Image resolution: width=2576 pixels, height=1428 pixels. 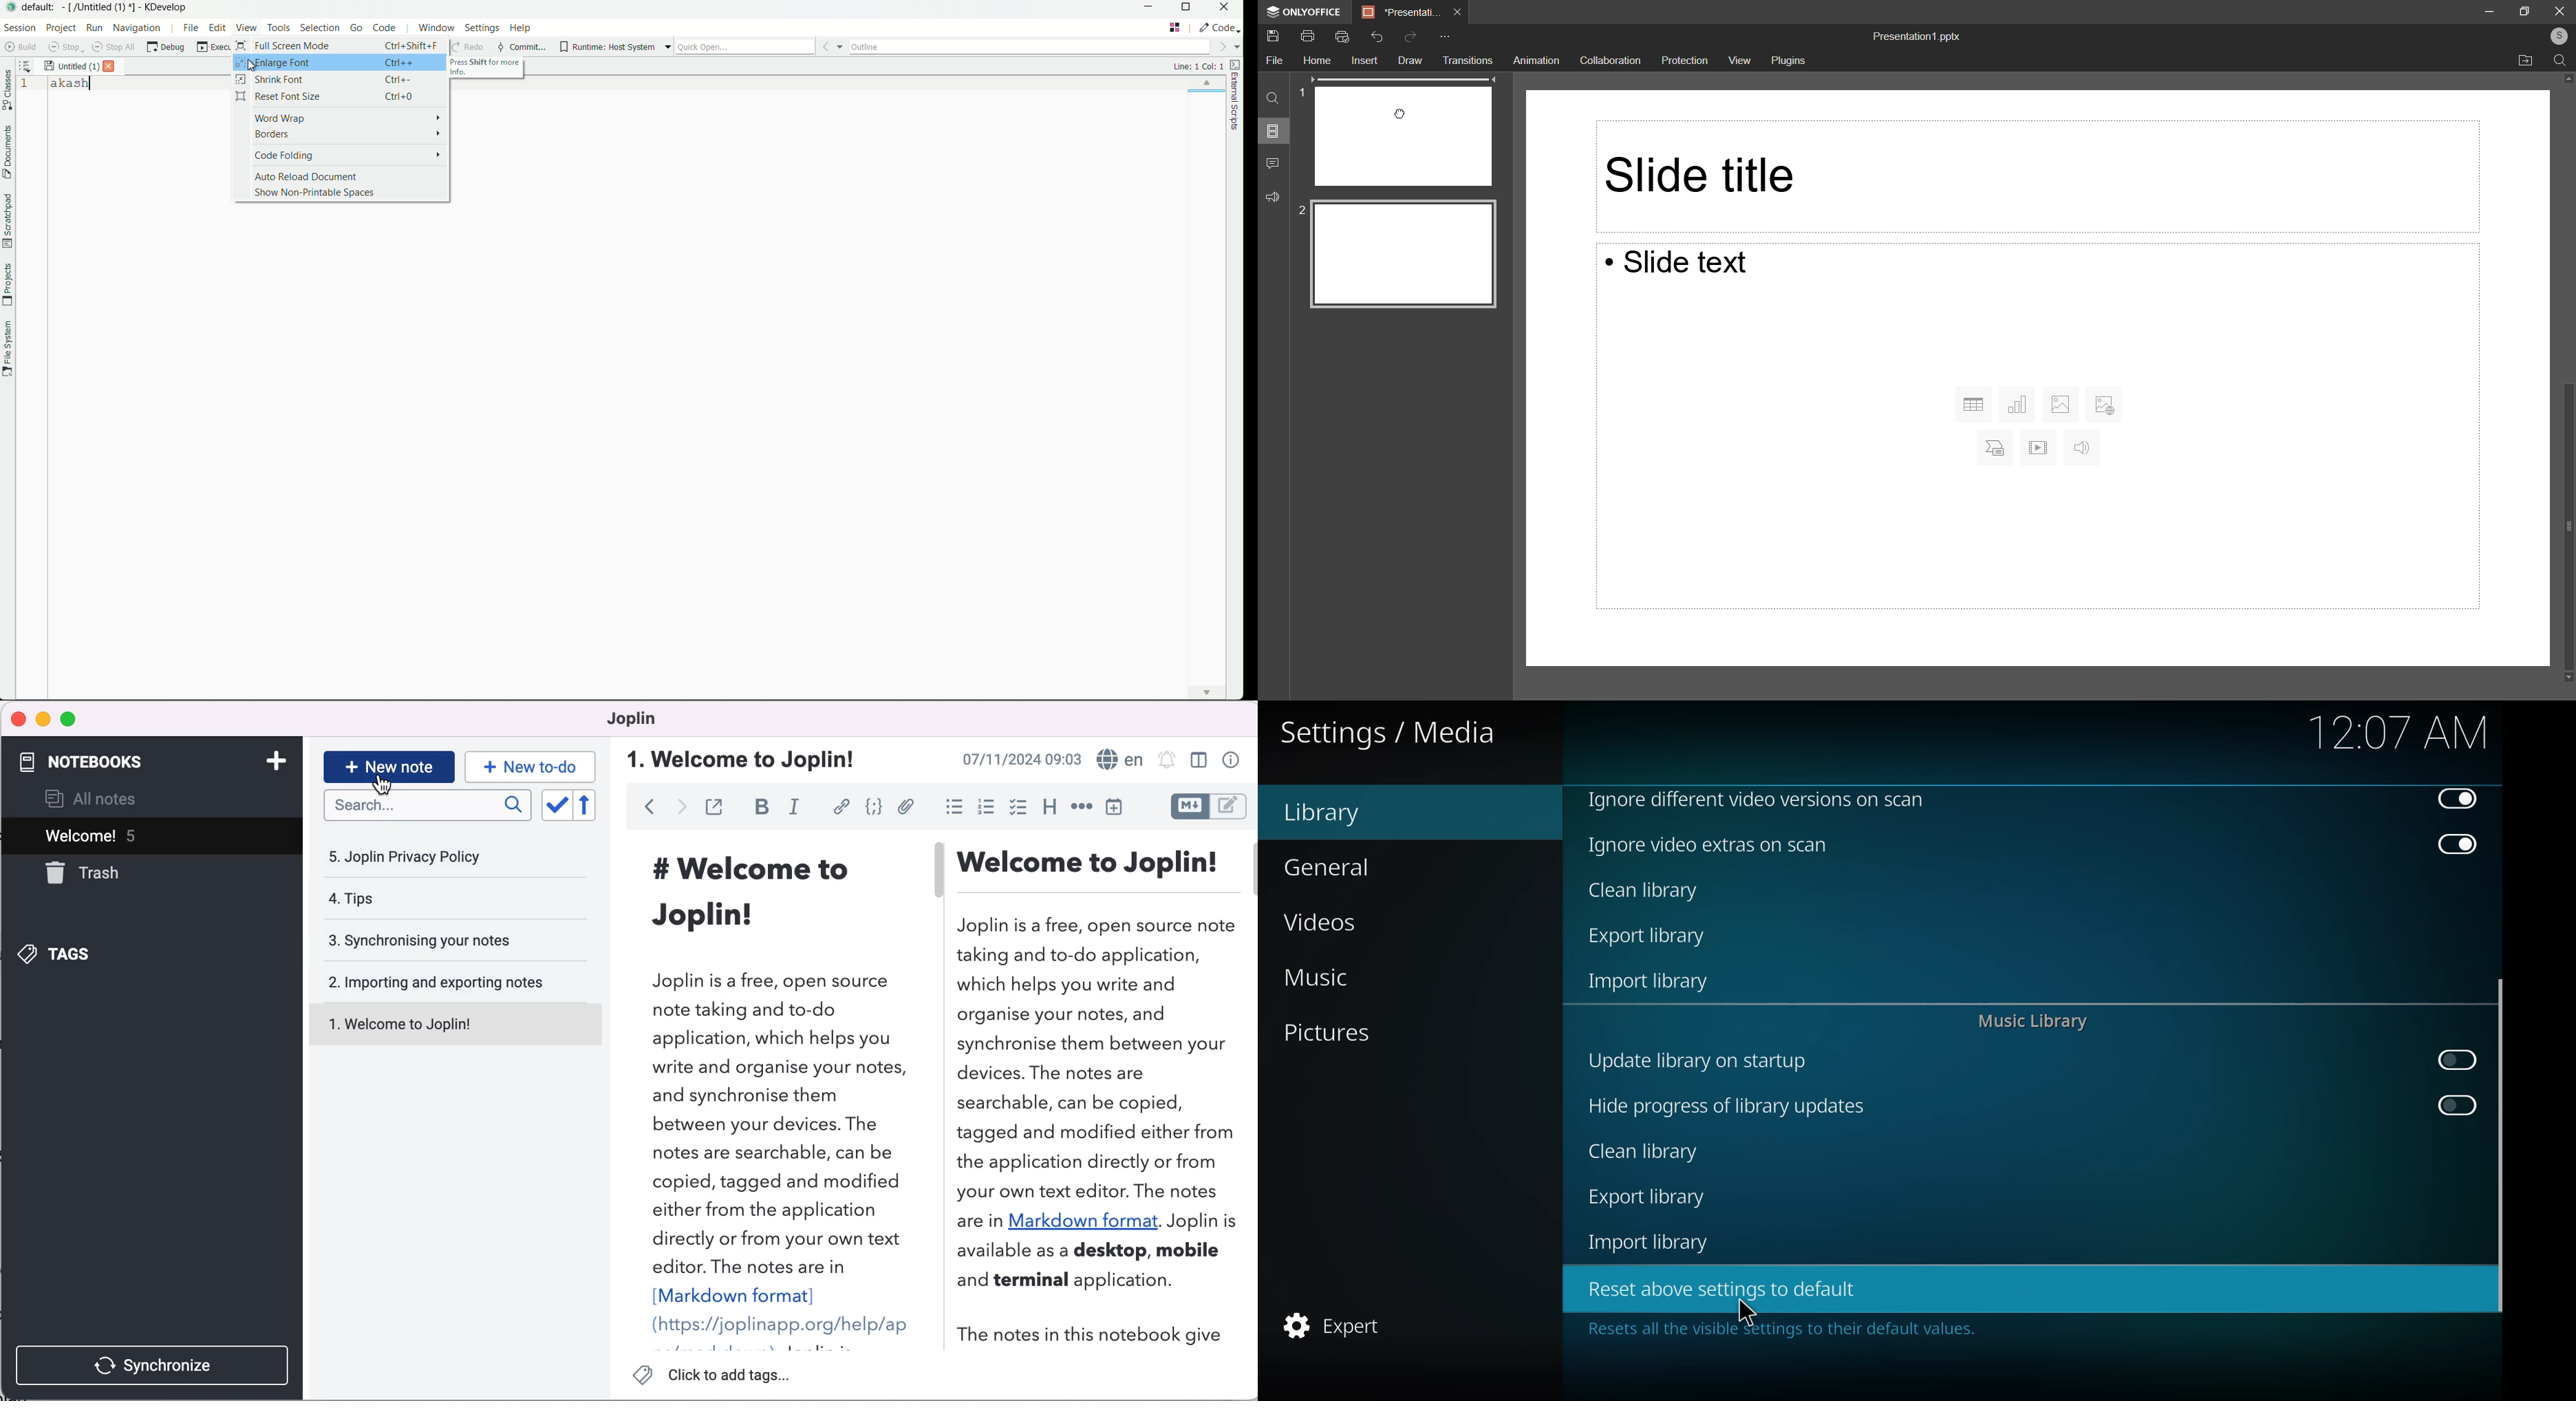 What do you see at coordinates (1710, 845) in the screenshot?
I see `ignore` at bounding box center [1710, 845].